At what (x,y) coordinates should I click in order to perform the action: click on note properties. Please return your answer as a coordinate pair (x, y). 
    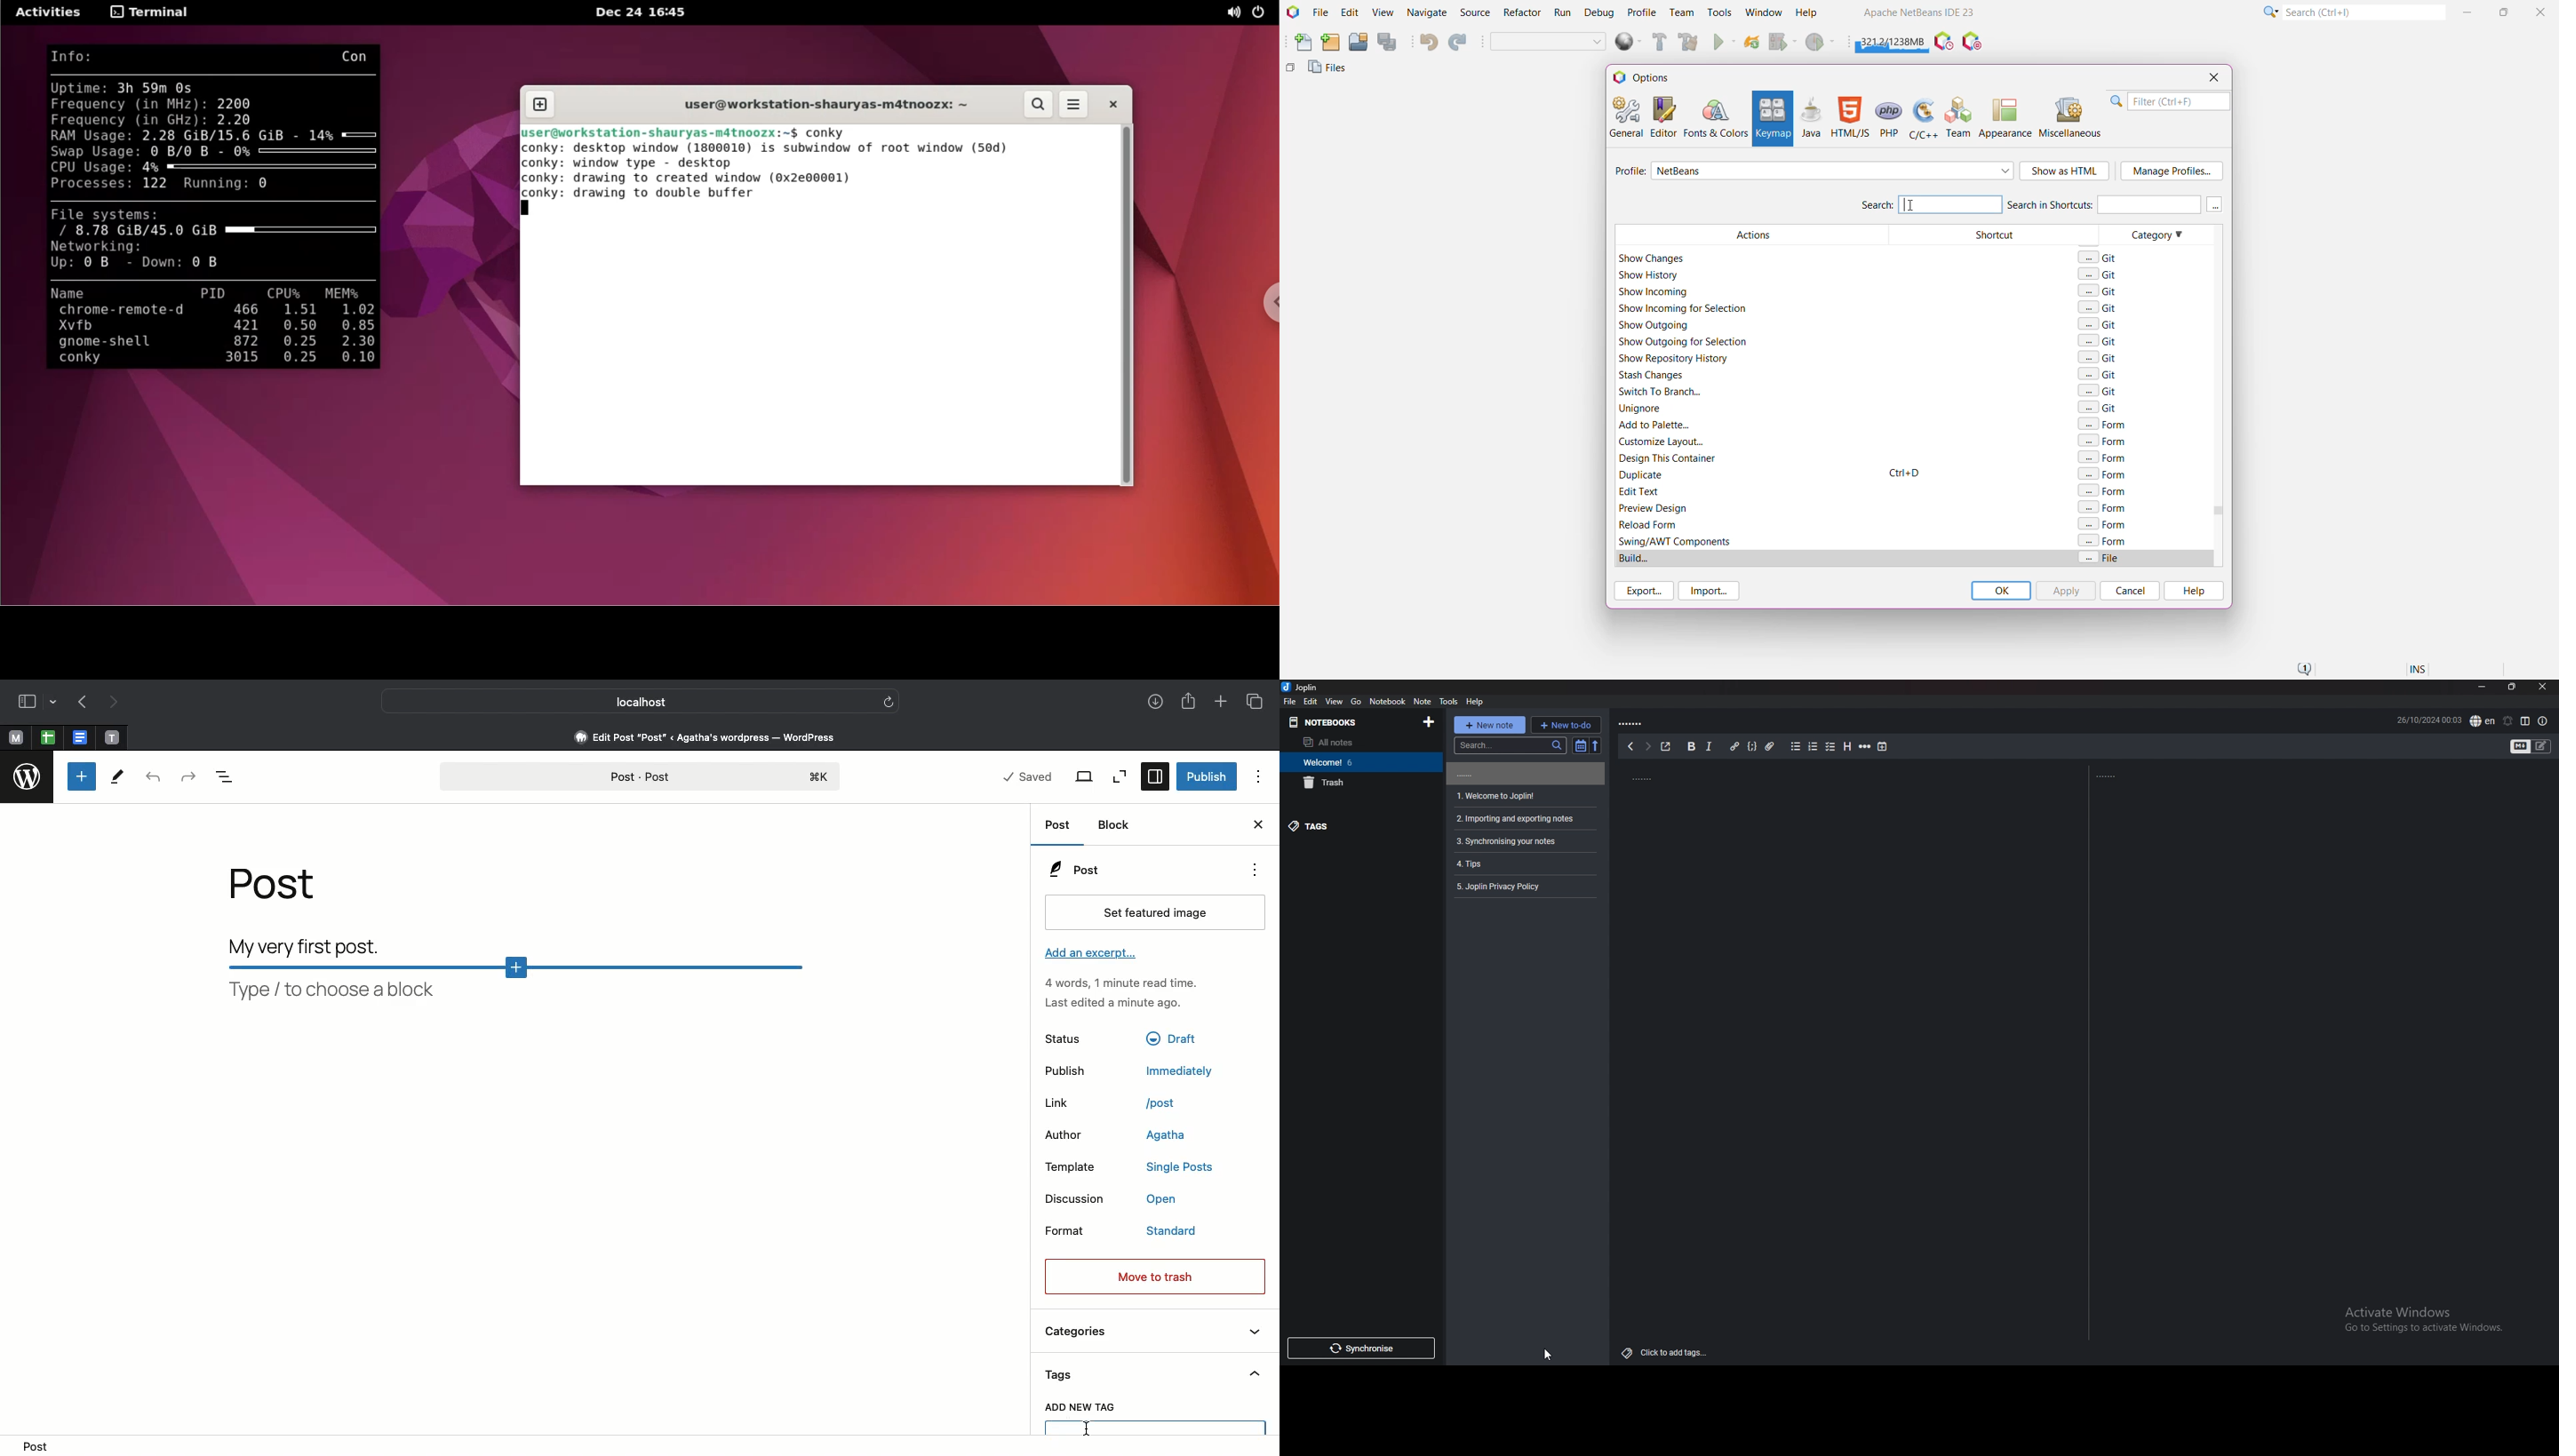
    Looking at the image, I should click on (2542, 721).